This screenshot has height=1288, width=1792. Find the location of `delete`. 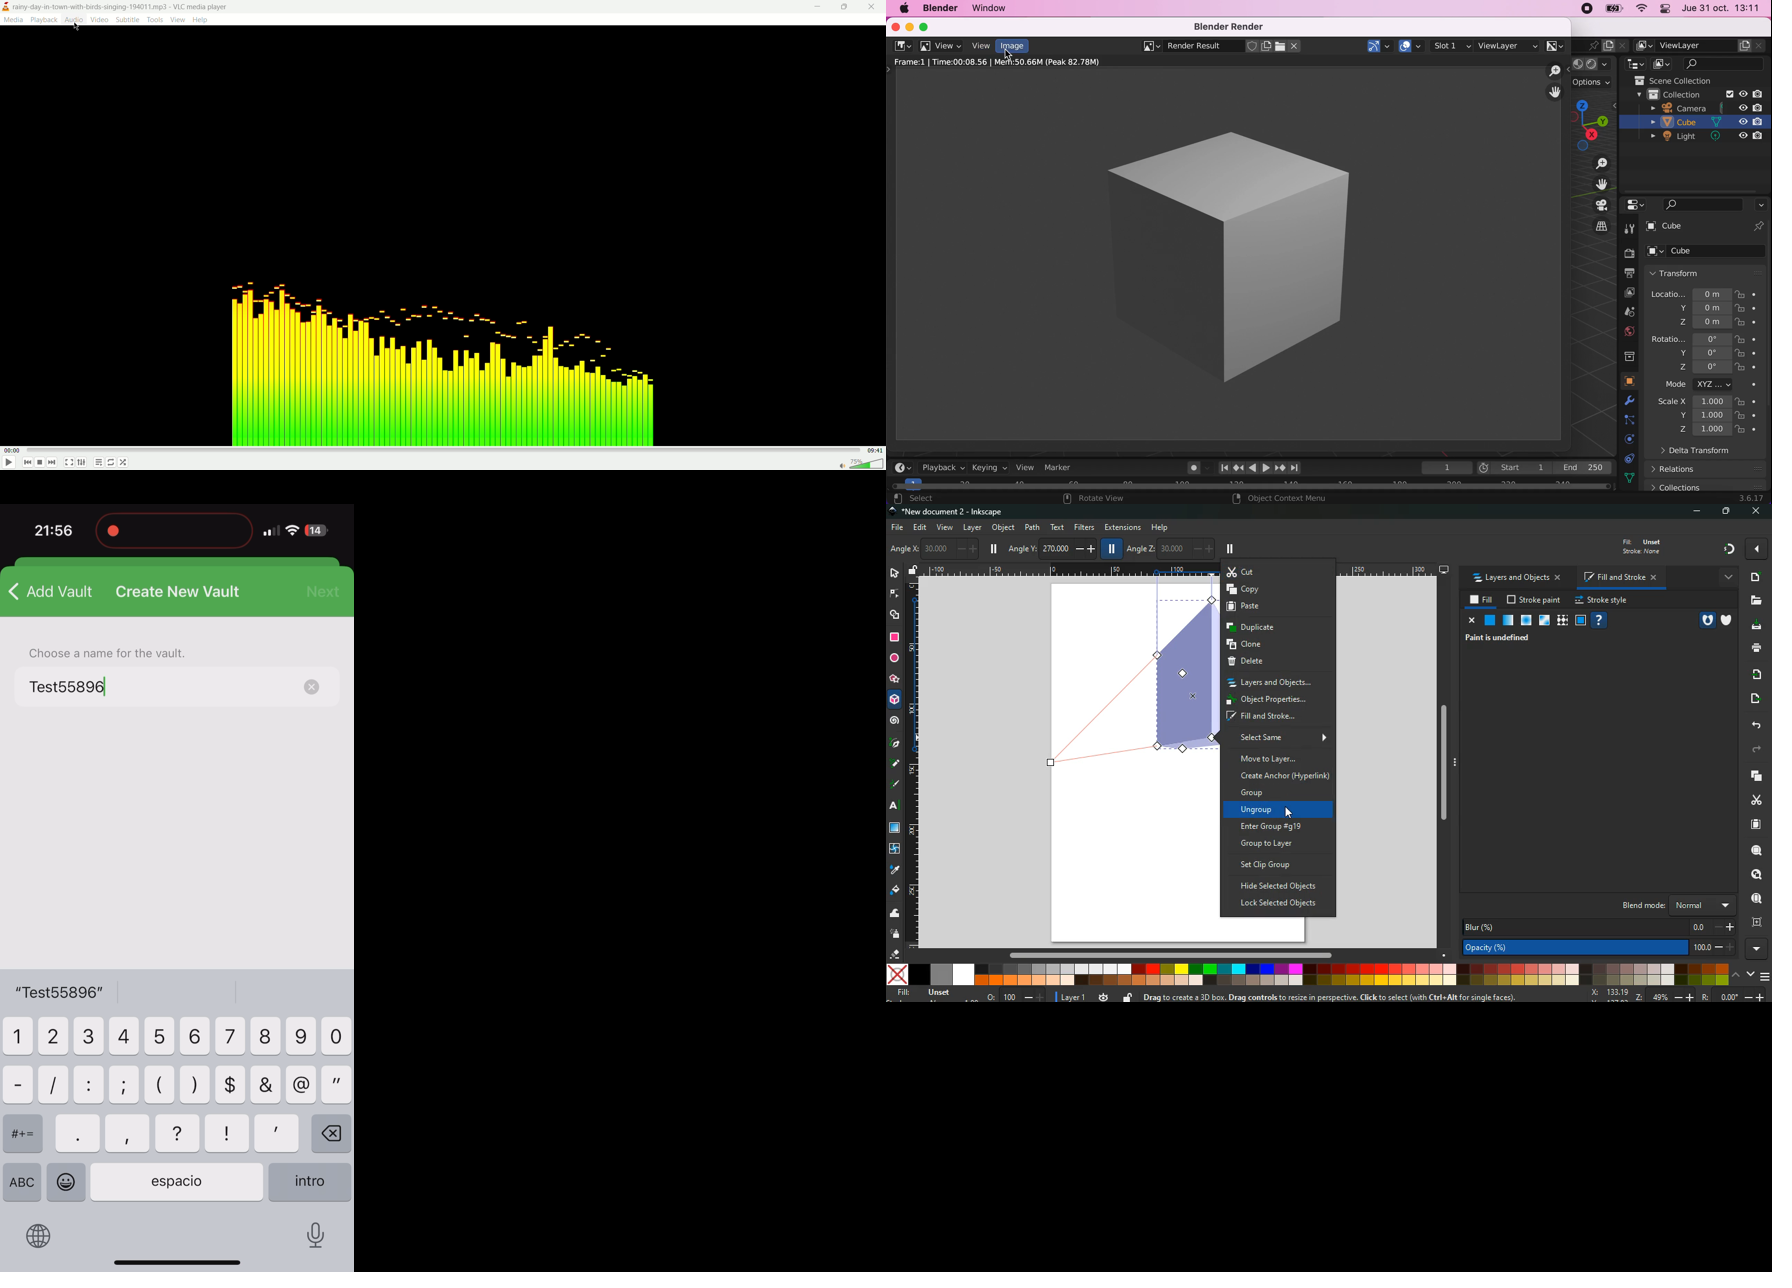

delete is located at coordinates (1276, 663).